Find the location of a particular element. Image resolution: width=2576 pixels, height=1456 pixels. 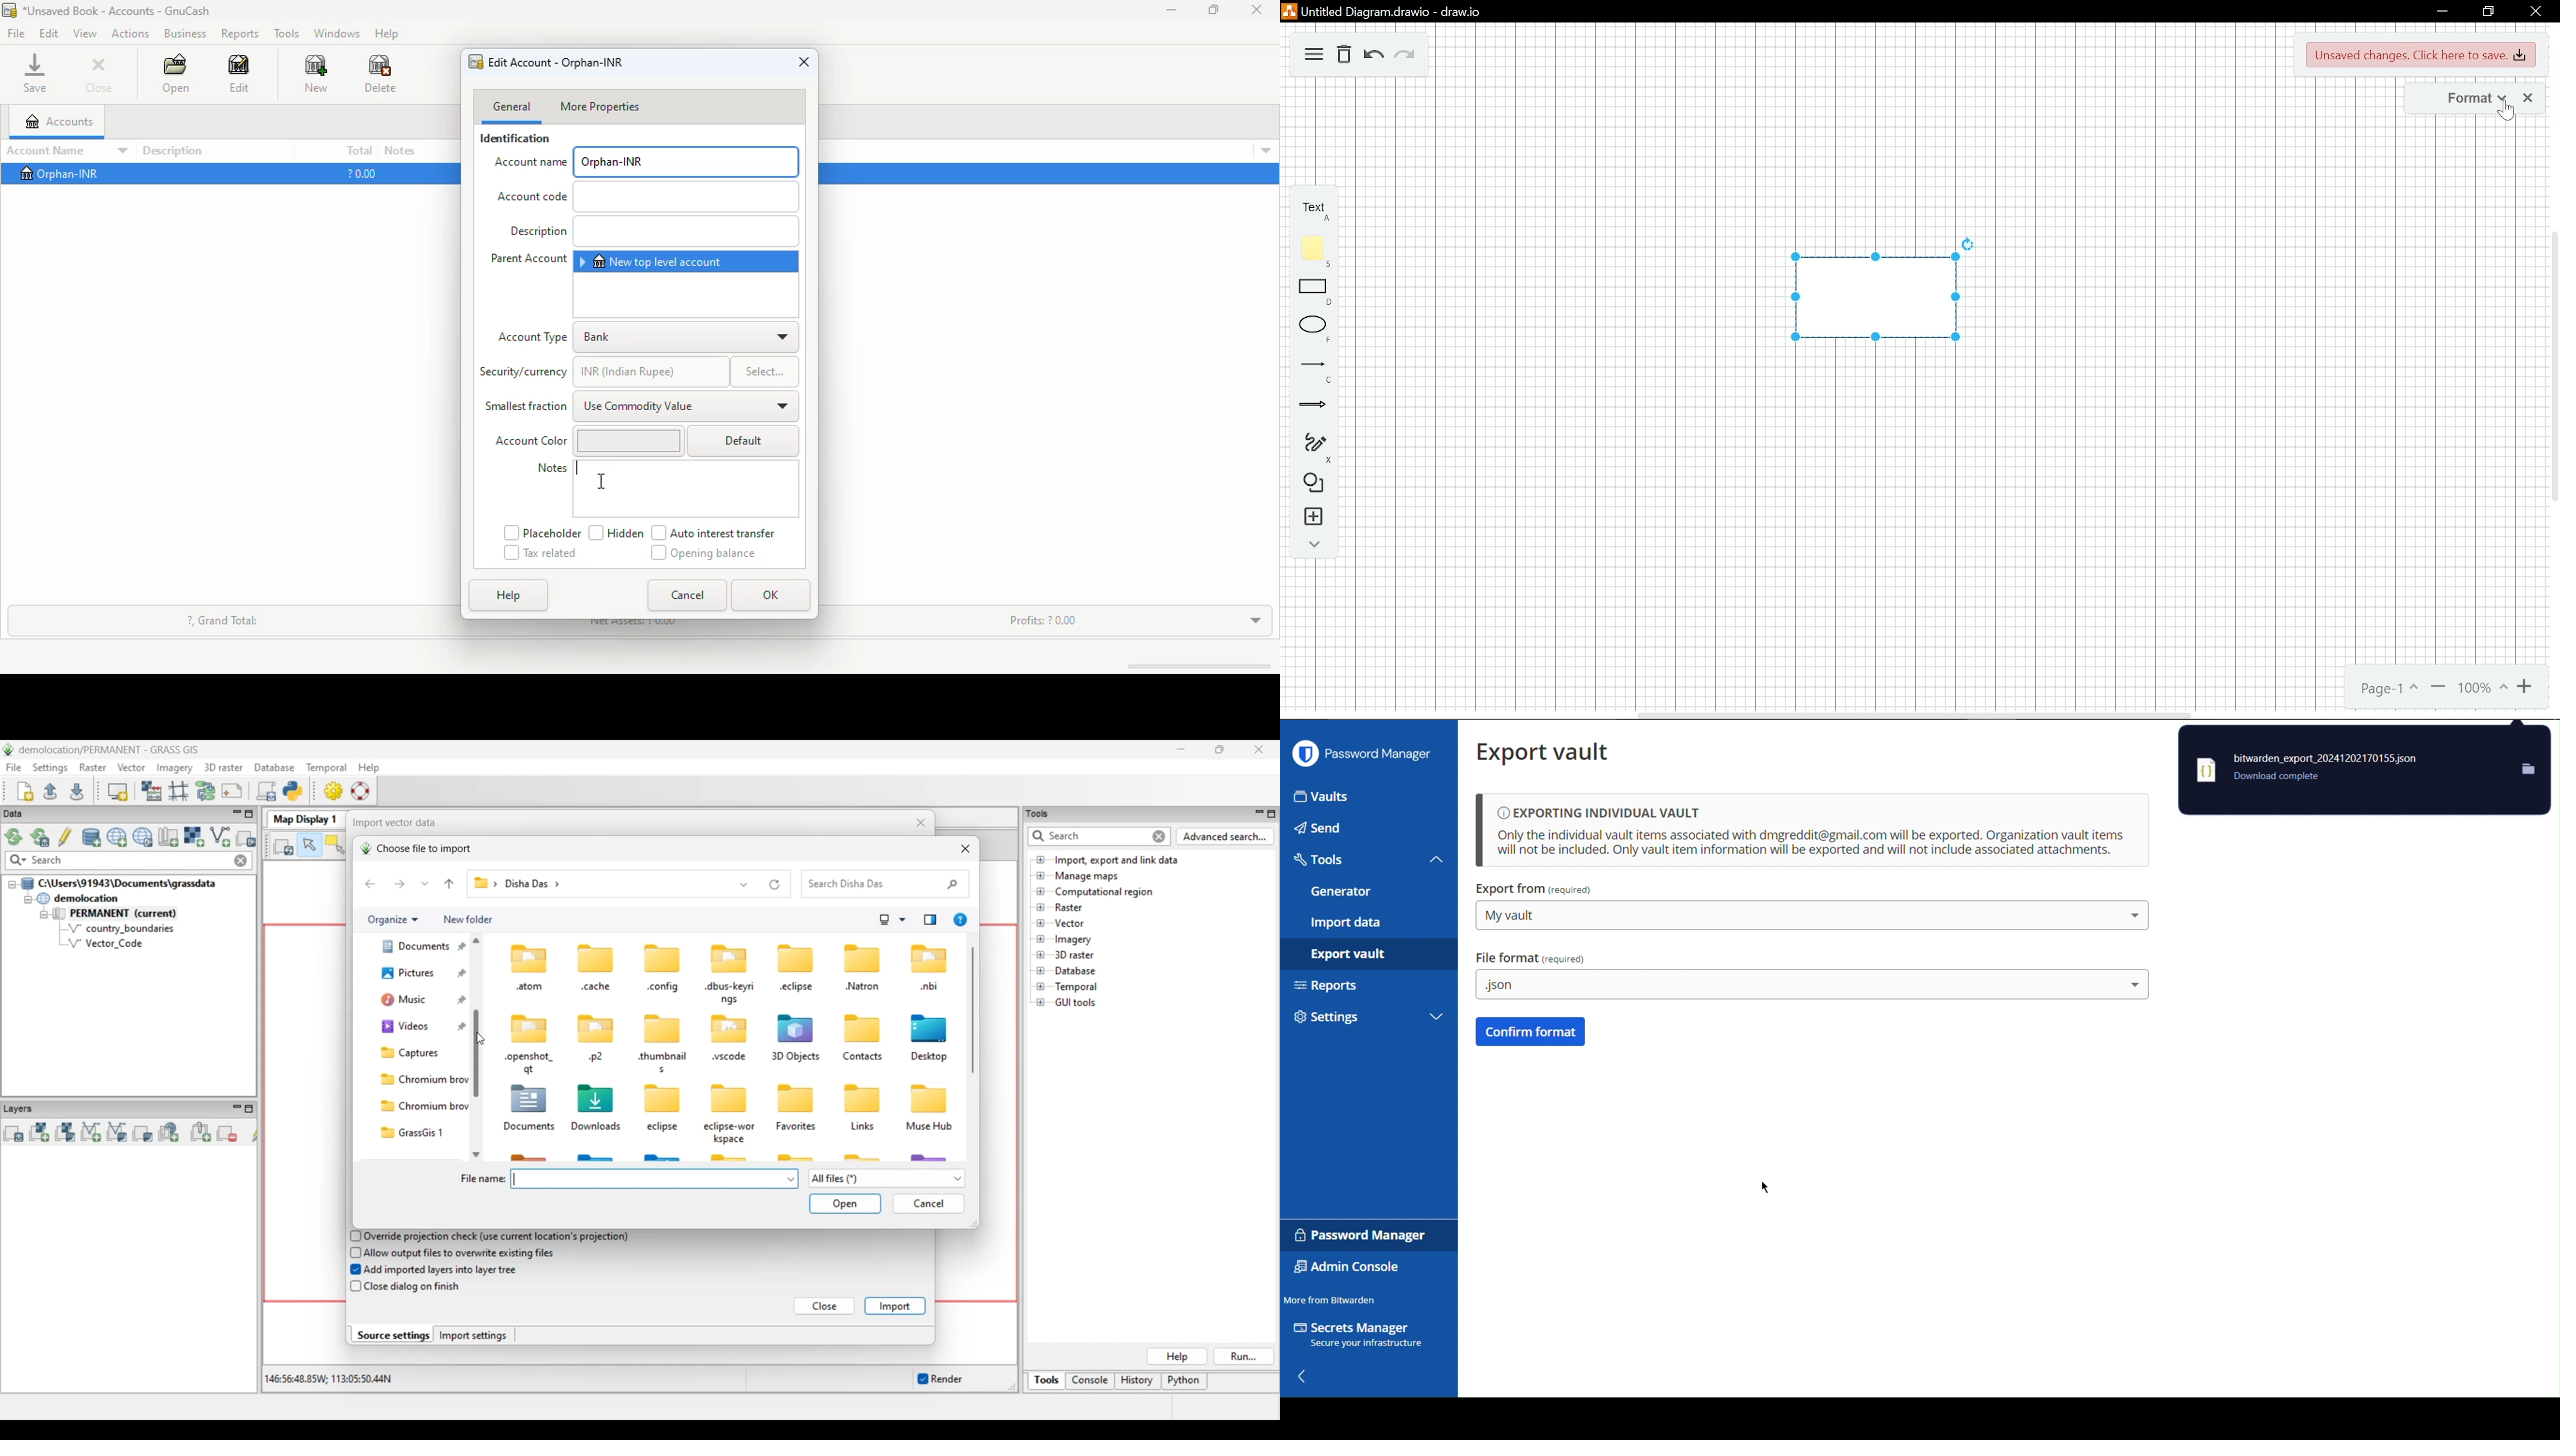

Tools is located at coordinates (1321, 860).